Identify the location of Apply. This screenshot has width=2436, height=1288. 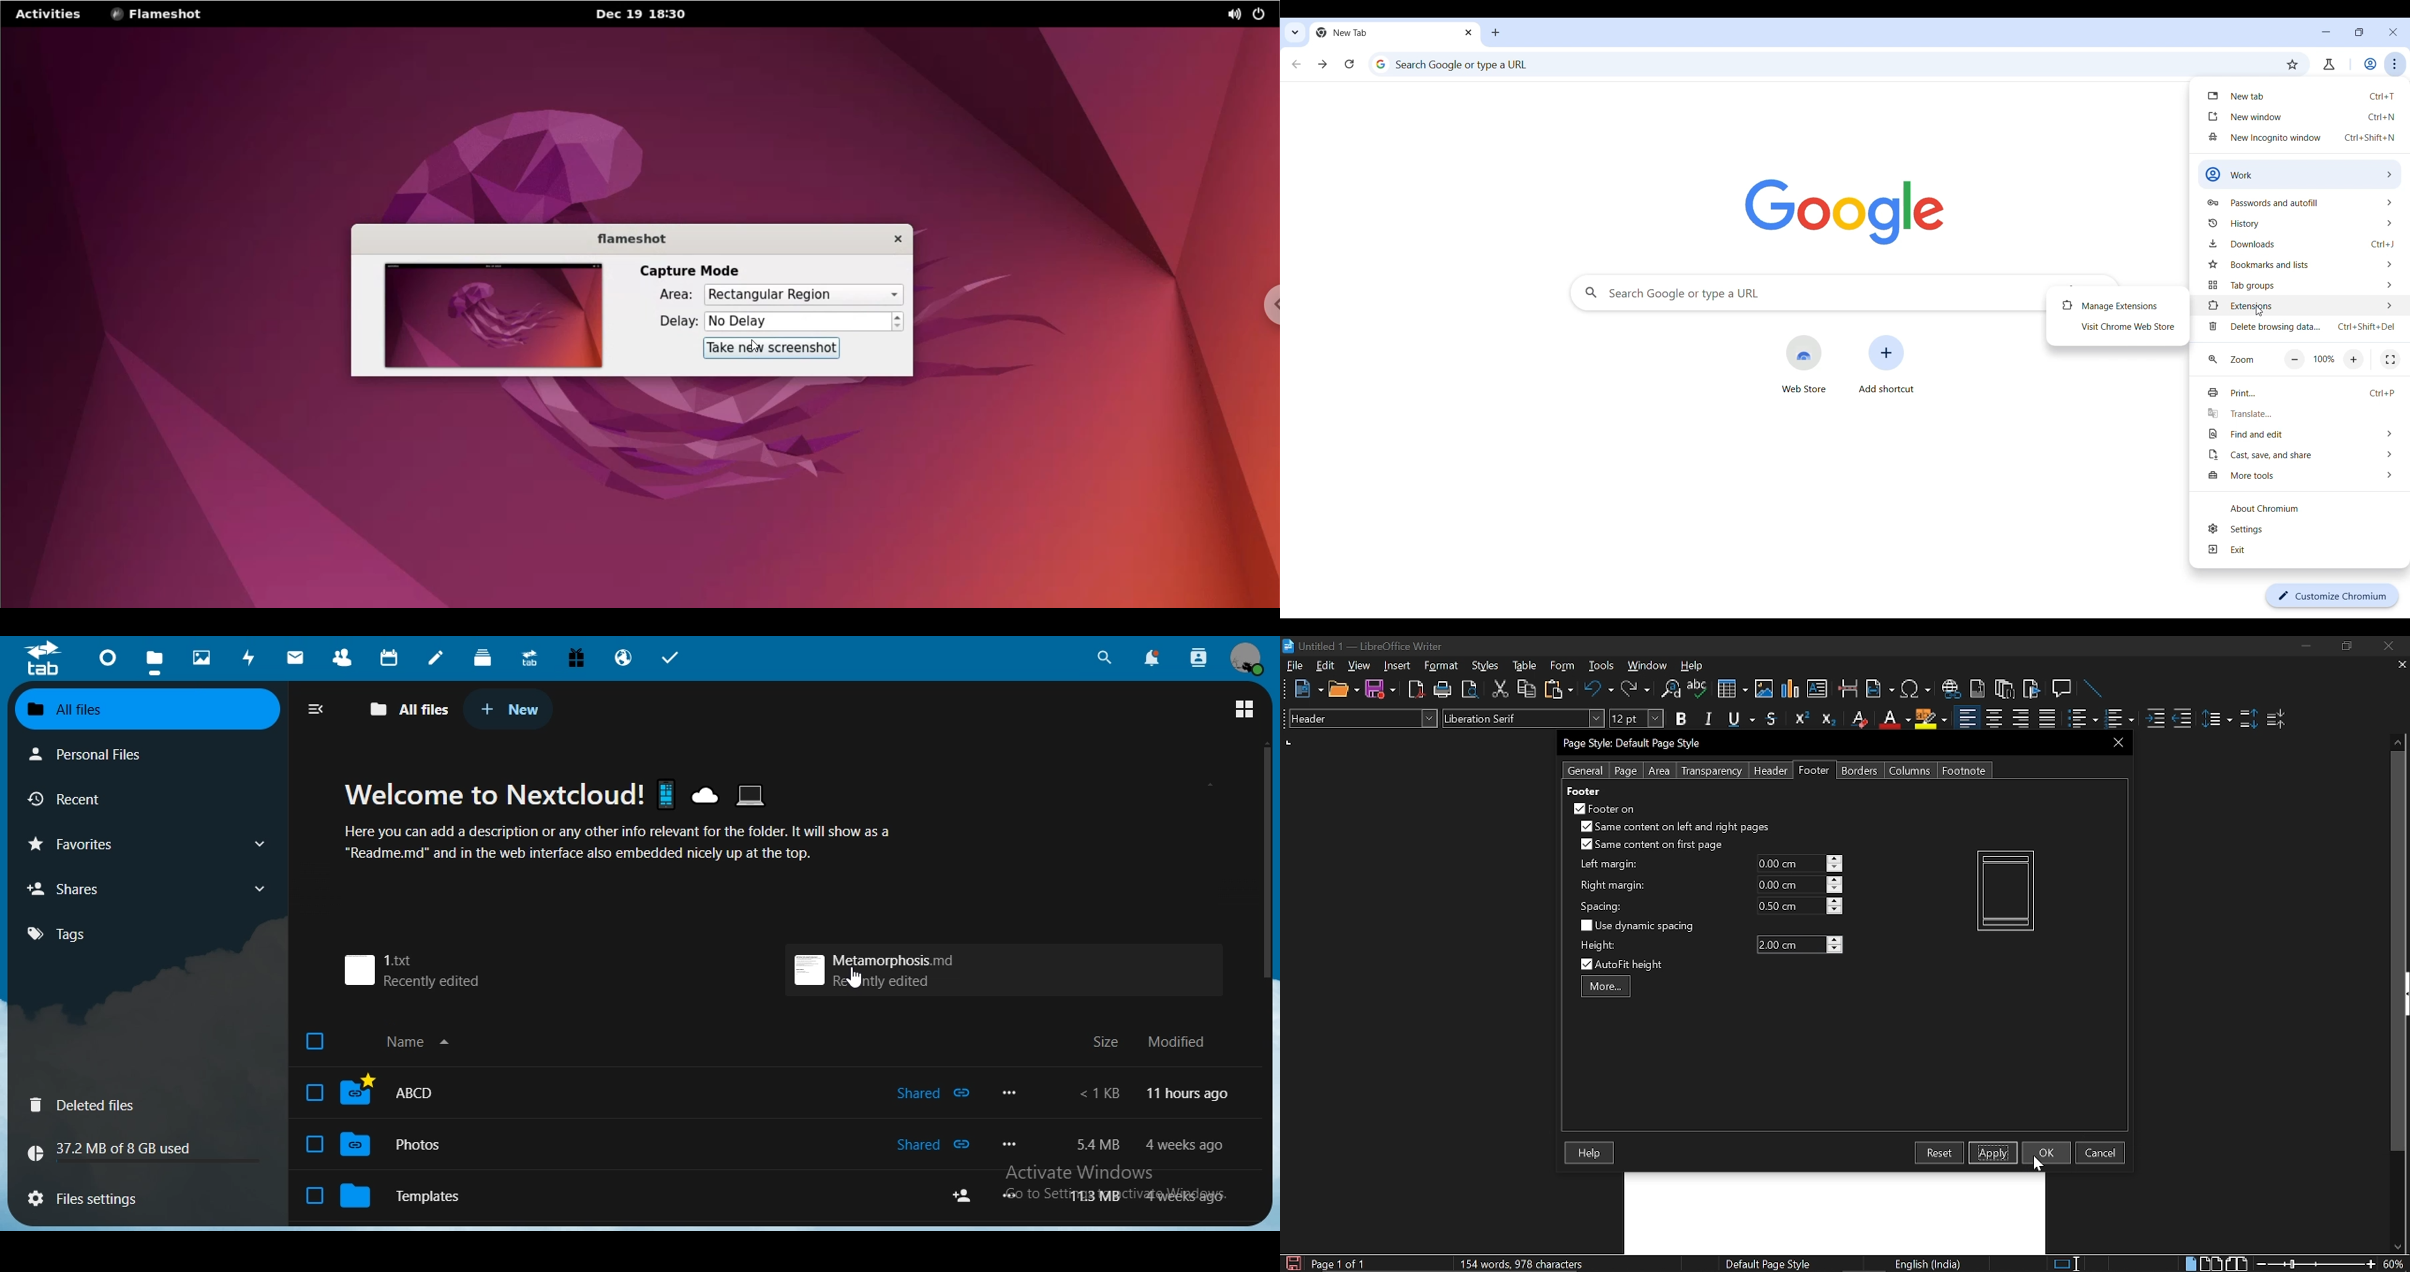
(1994, 1152).